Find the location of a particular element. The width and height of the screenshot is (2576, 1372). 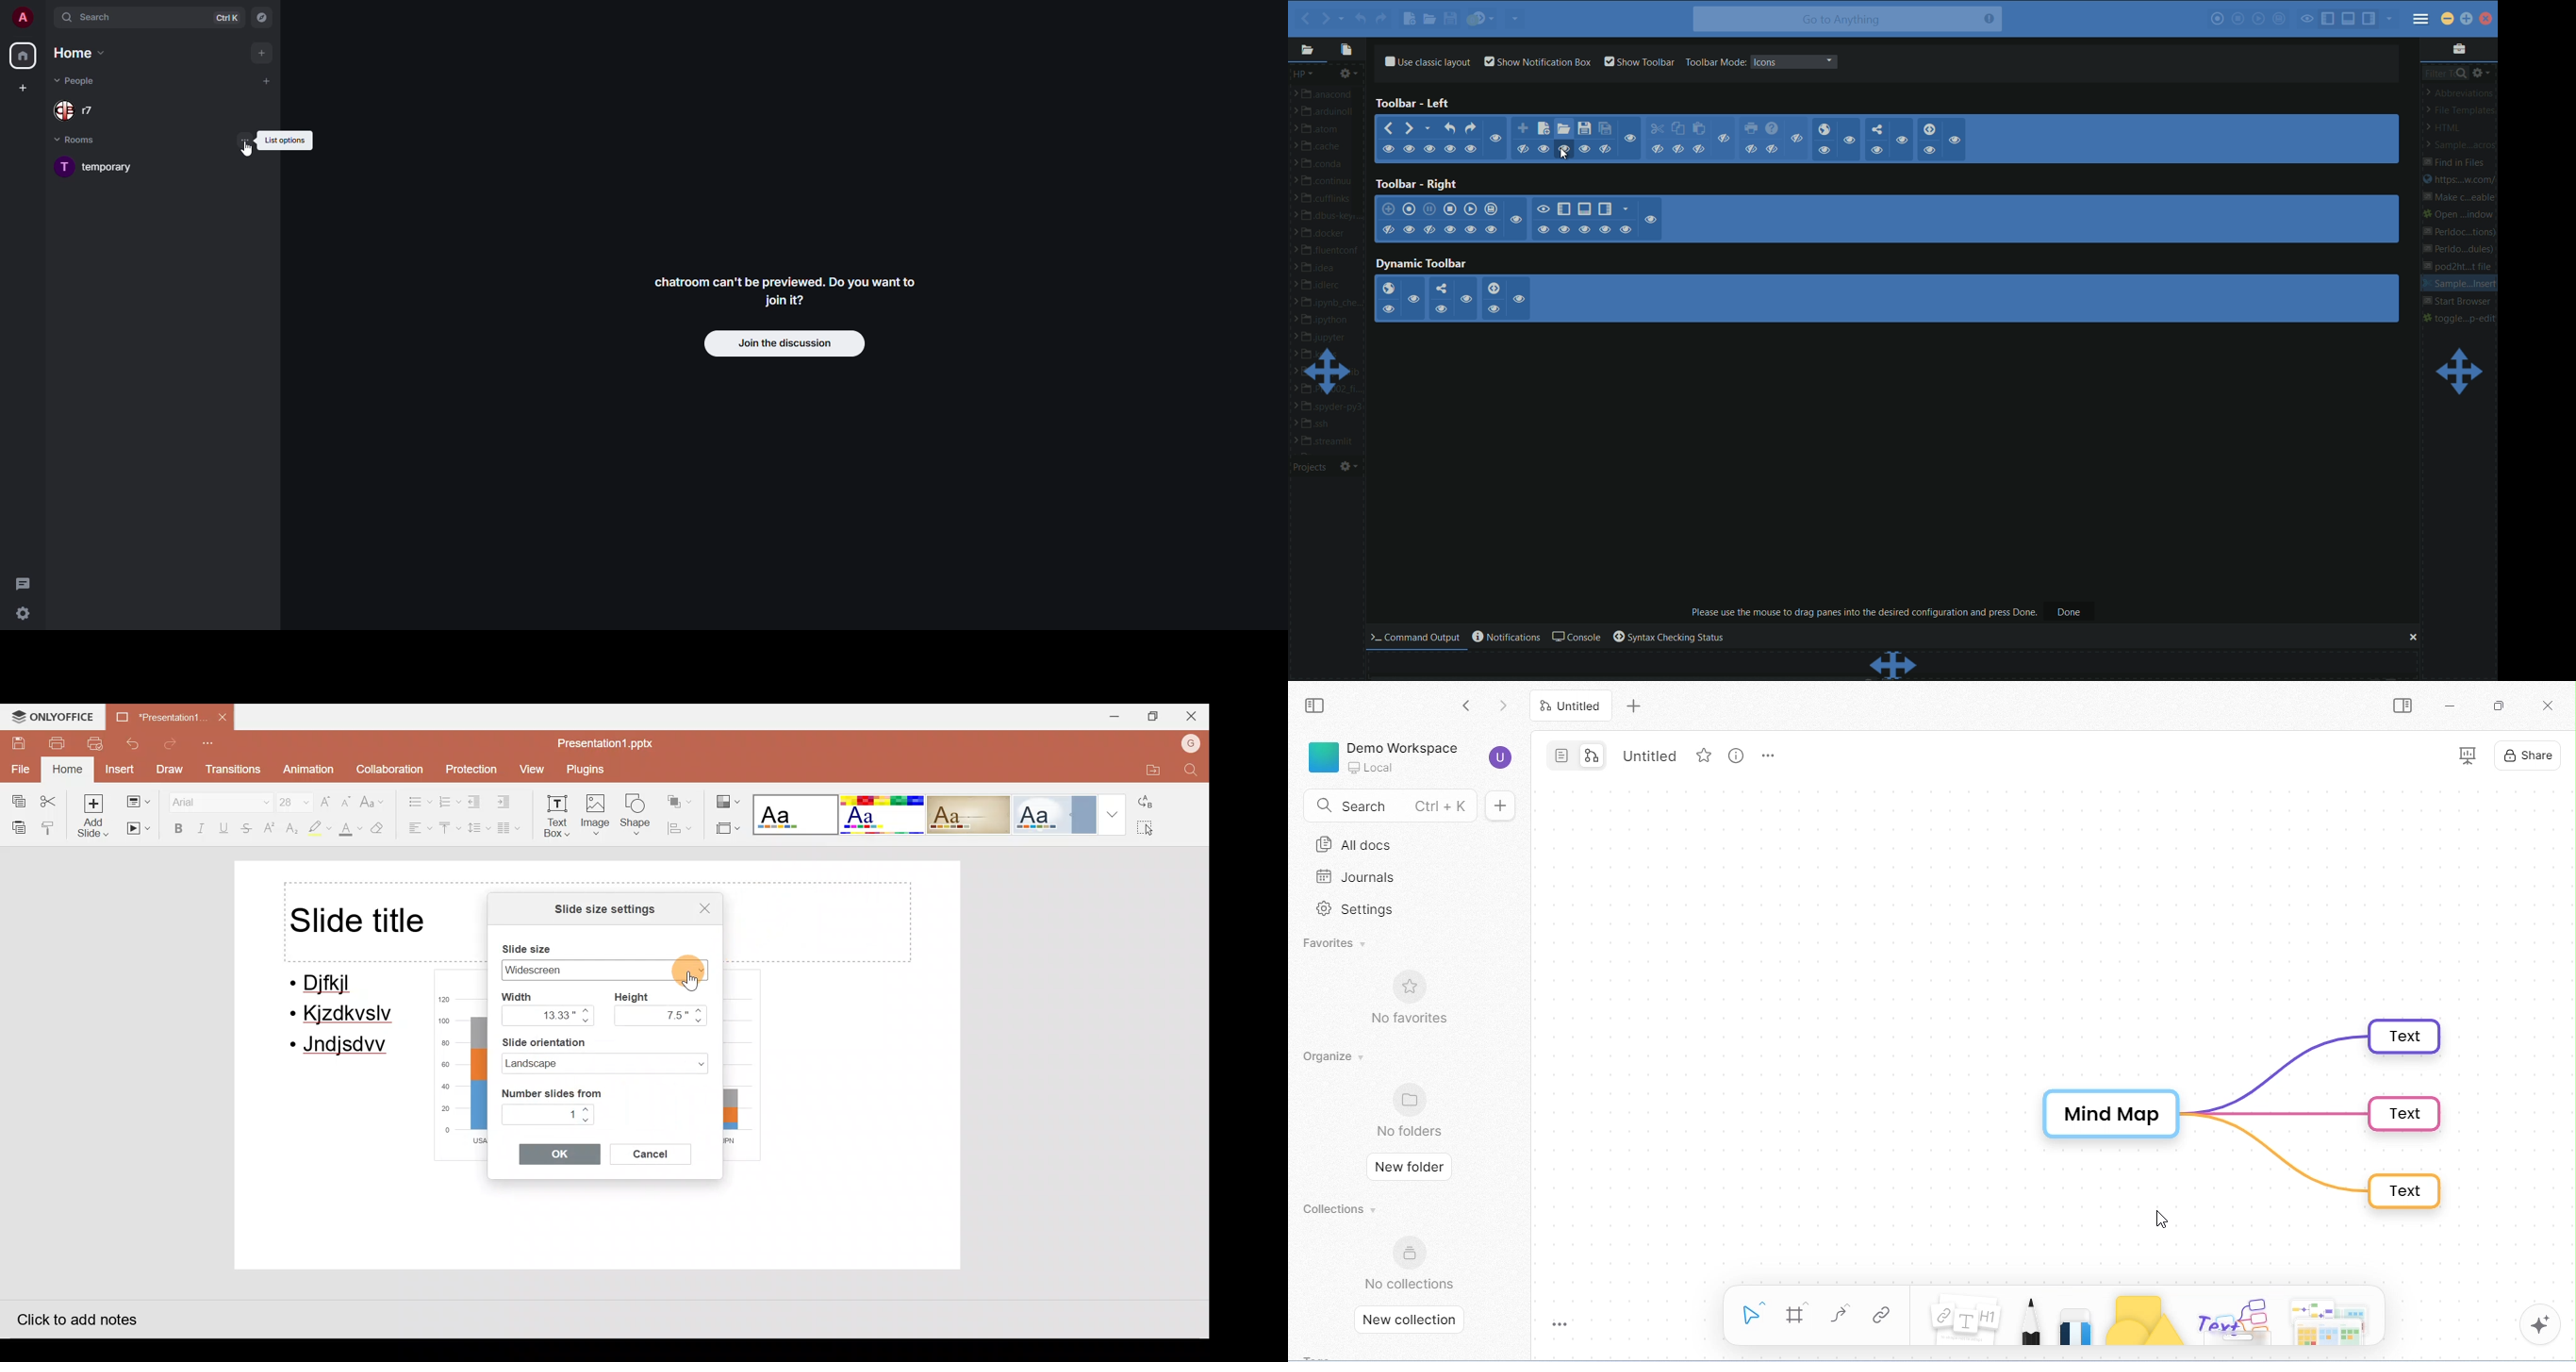

New collection is located at coordinates (1413, 1320).